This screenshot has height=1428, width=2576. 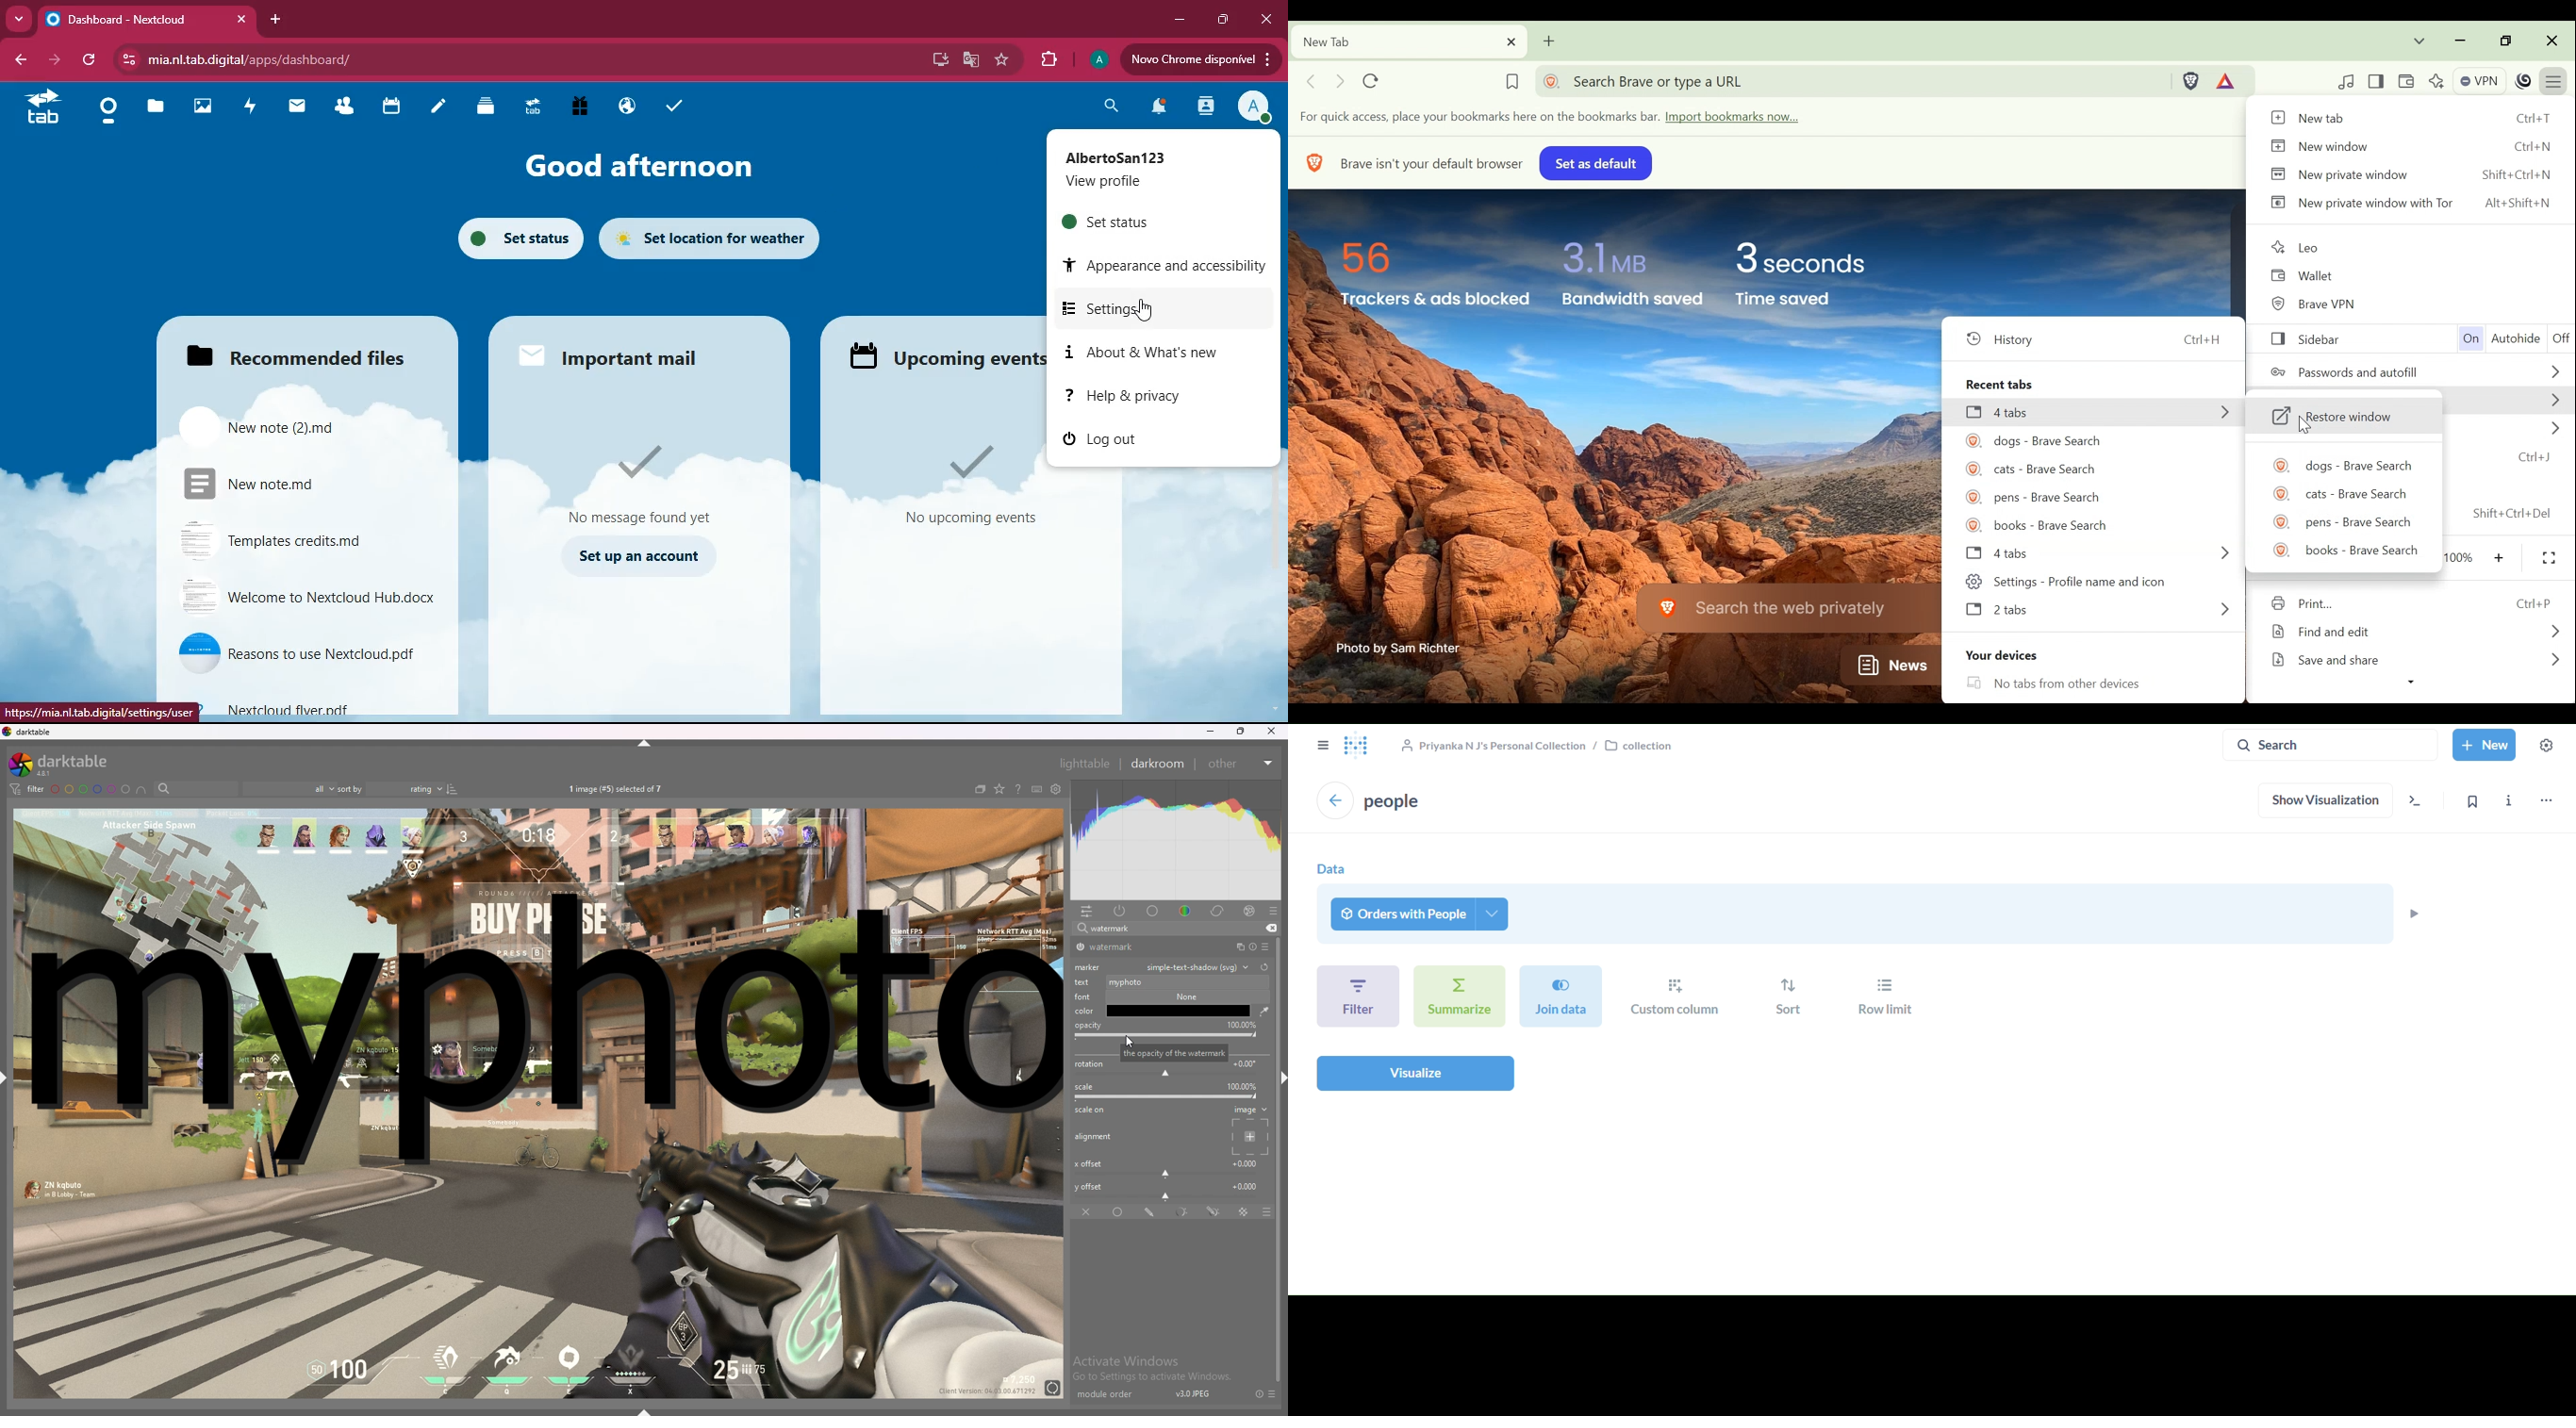 I want to click on forward, so click(x=48, y=61).